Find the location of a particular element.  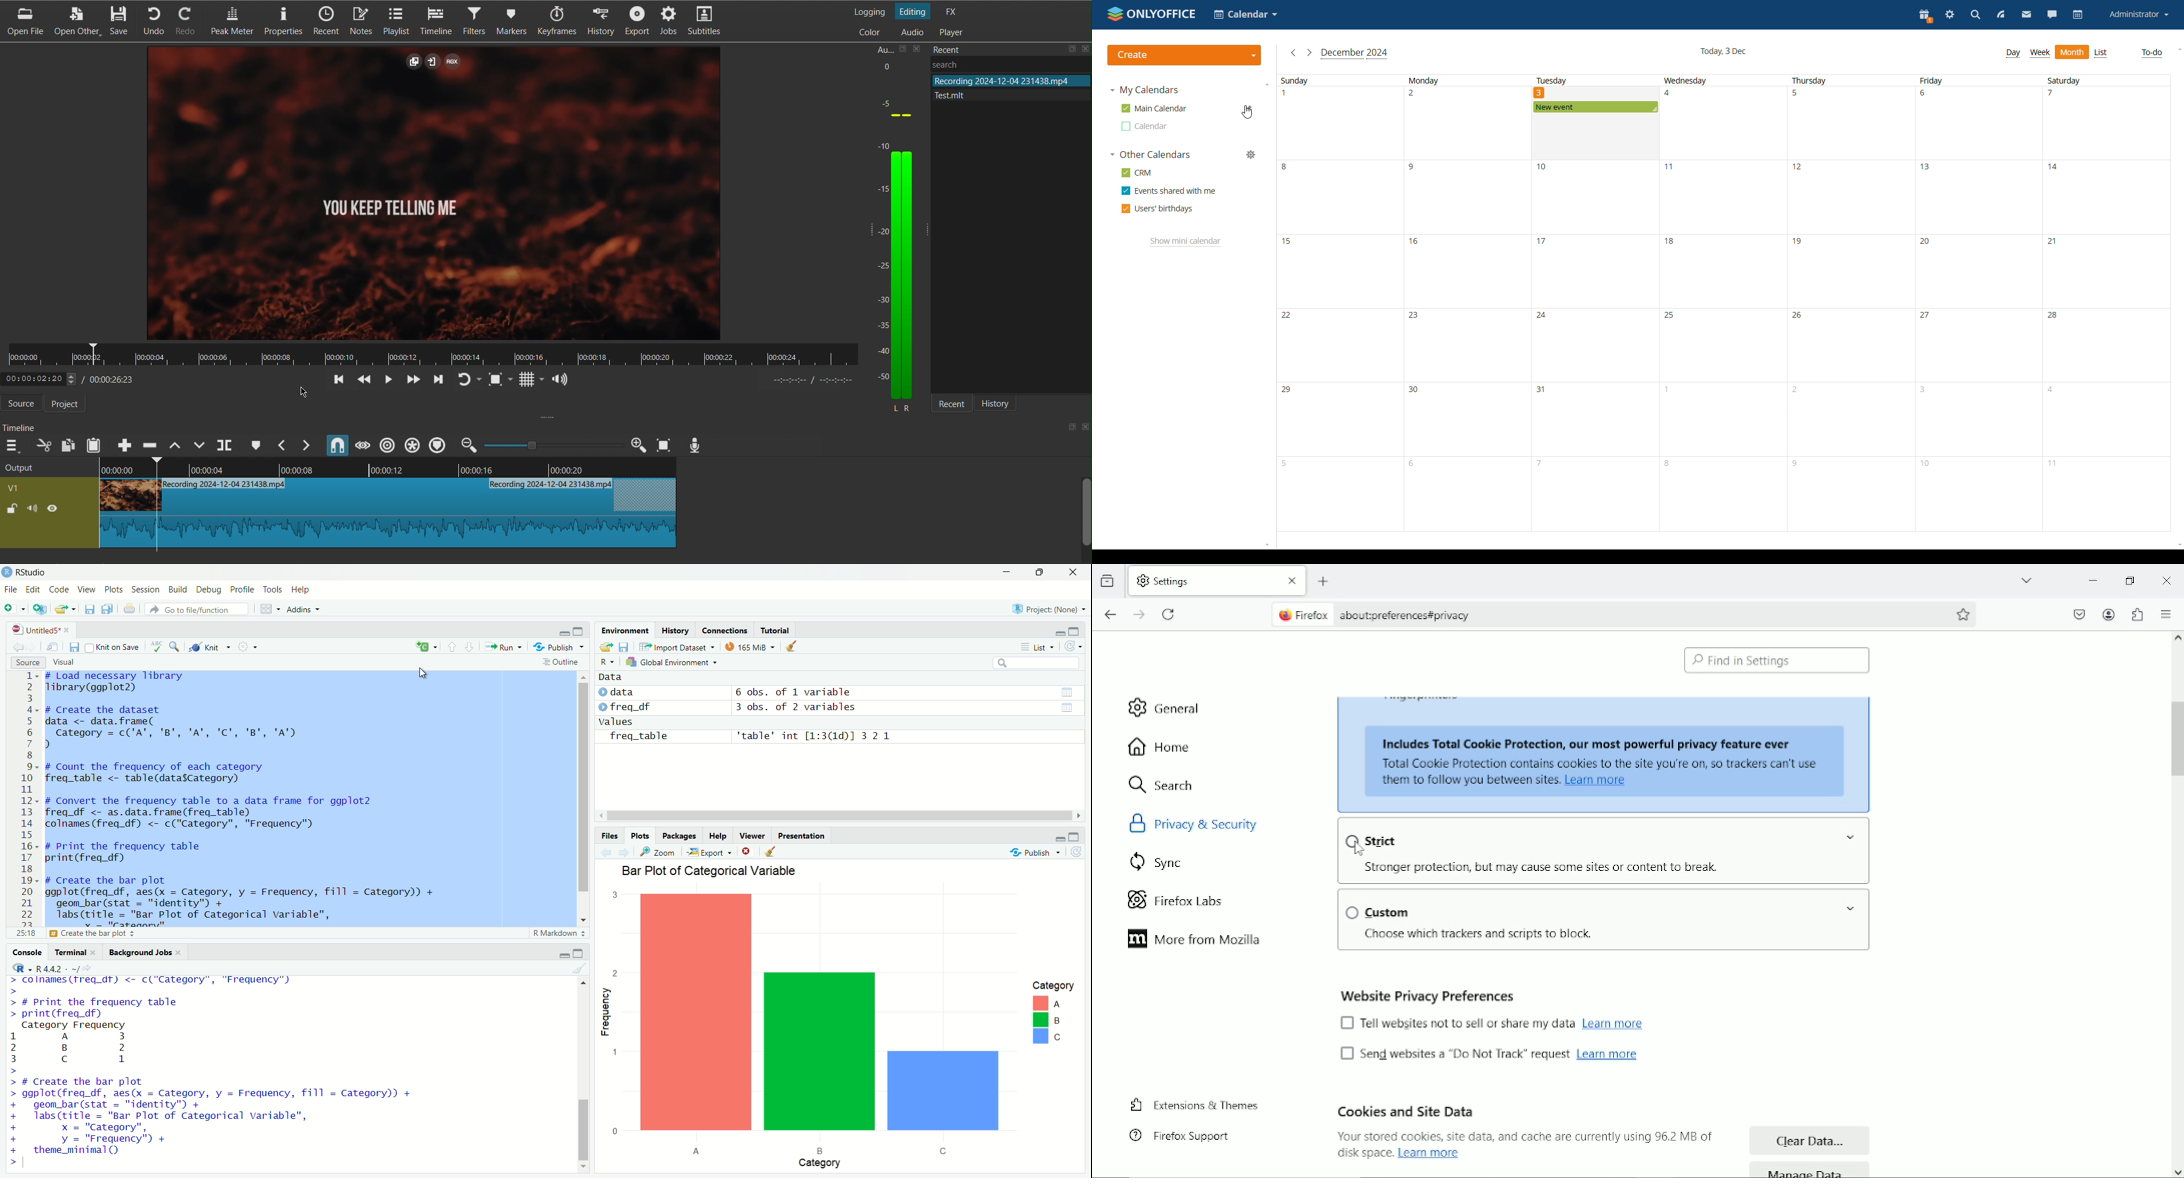

plots is located at coordinates (641, 835).